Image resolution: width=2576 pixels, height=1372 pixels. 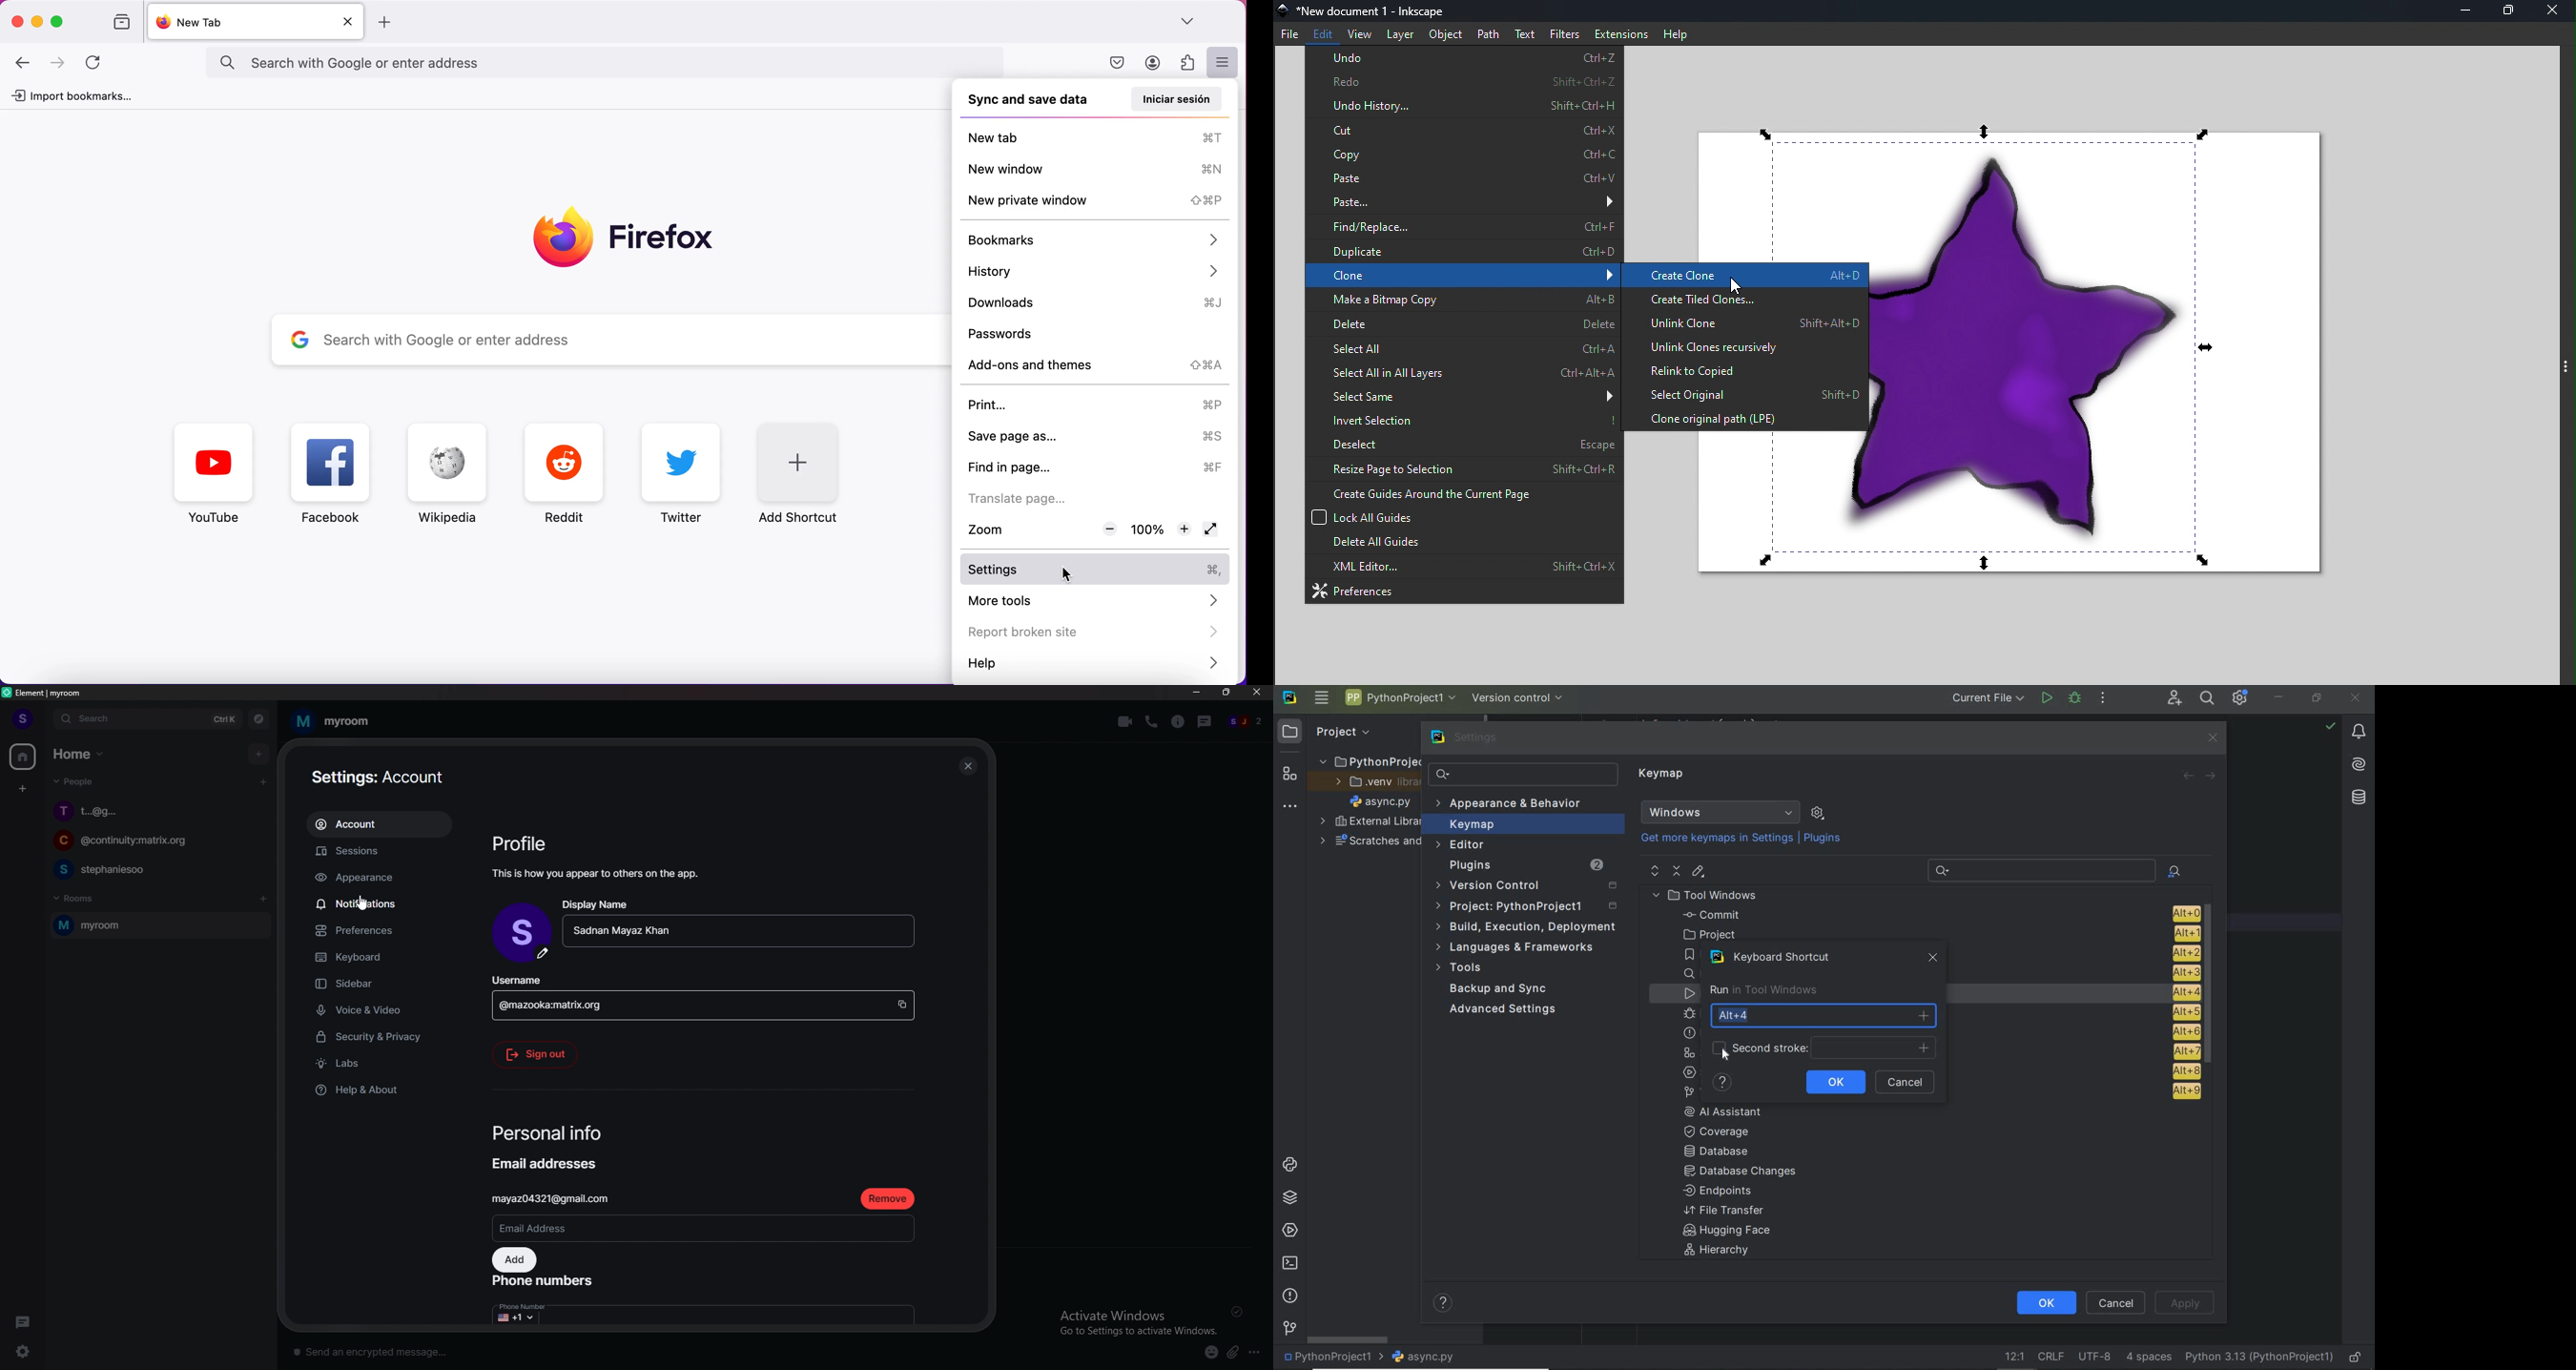 What do you see at coordinates (1097, 570) in the screenshot?
I see `settings` at bounding box center [1097, 570].